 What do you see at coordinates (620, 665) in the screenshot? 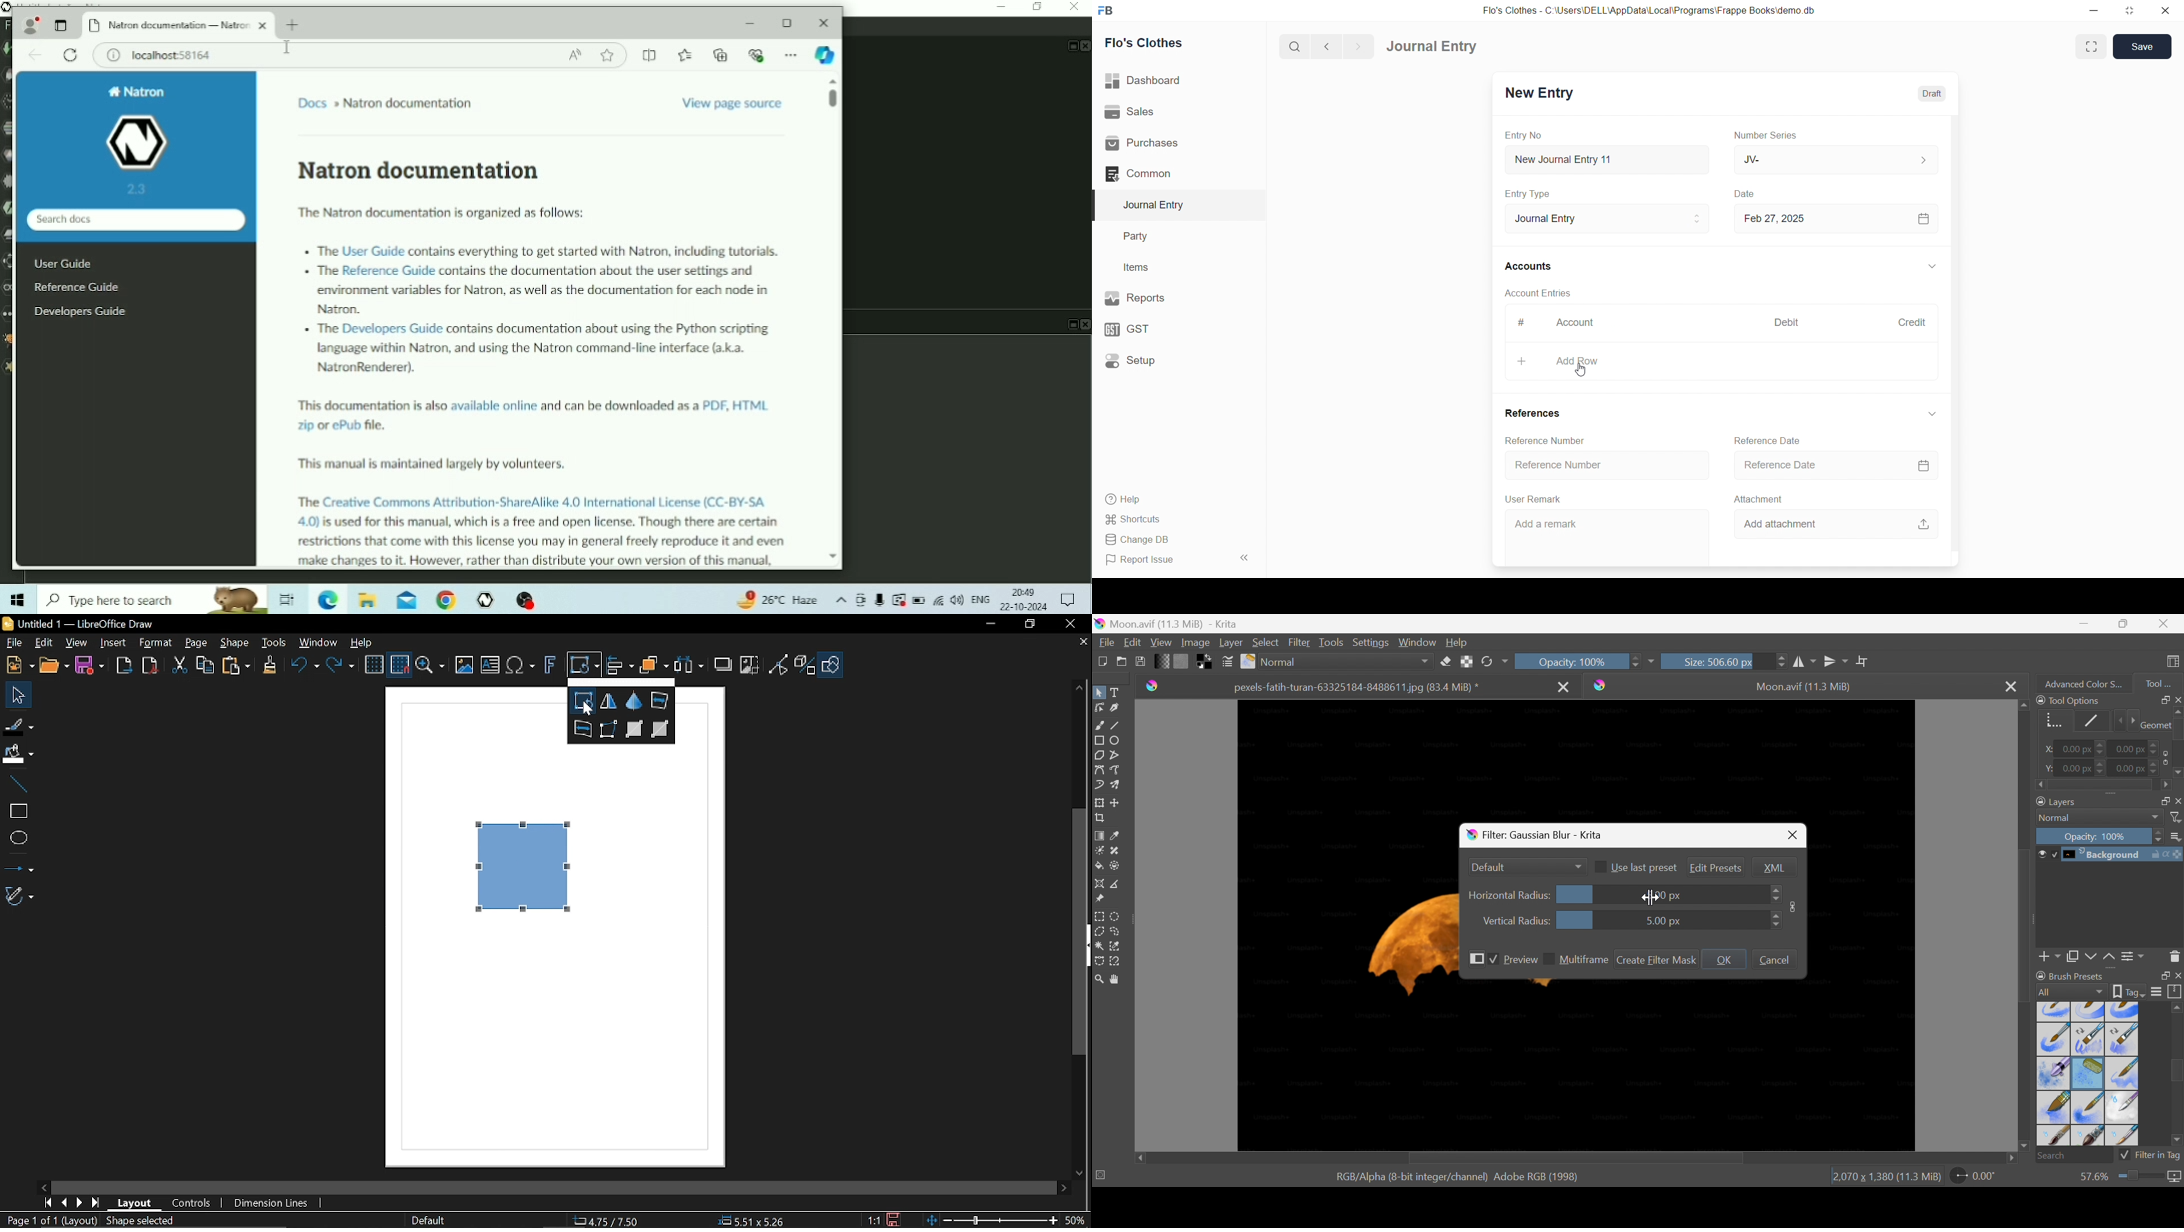
I see `Align` at bounding box center [620, 665].